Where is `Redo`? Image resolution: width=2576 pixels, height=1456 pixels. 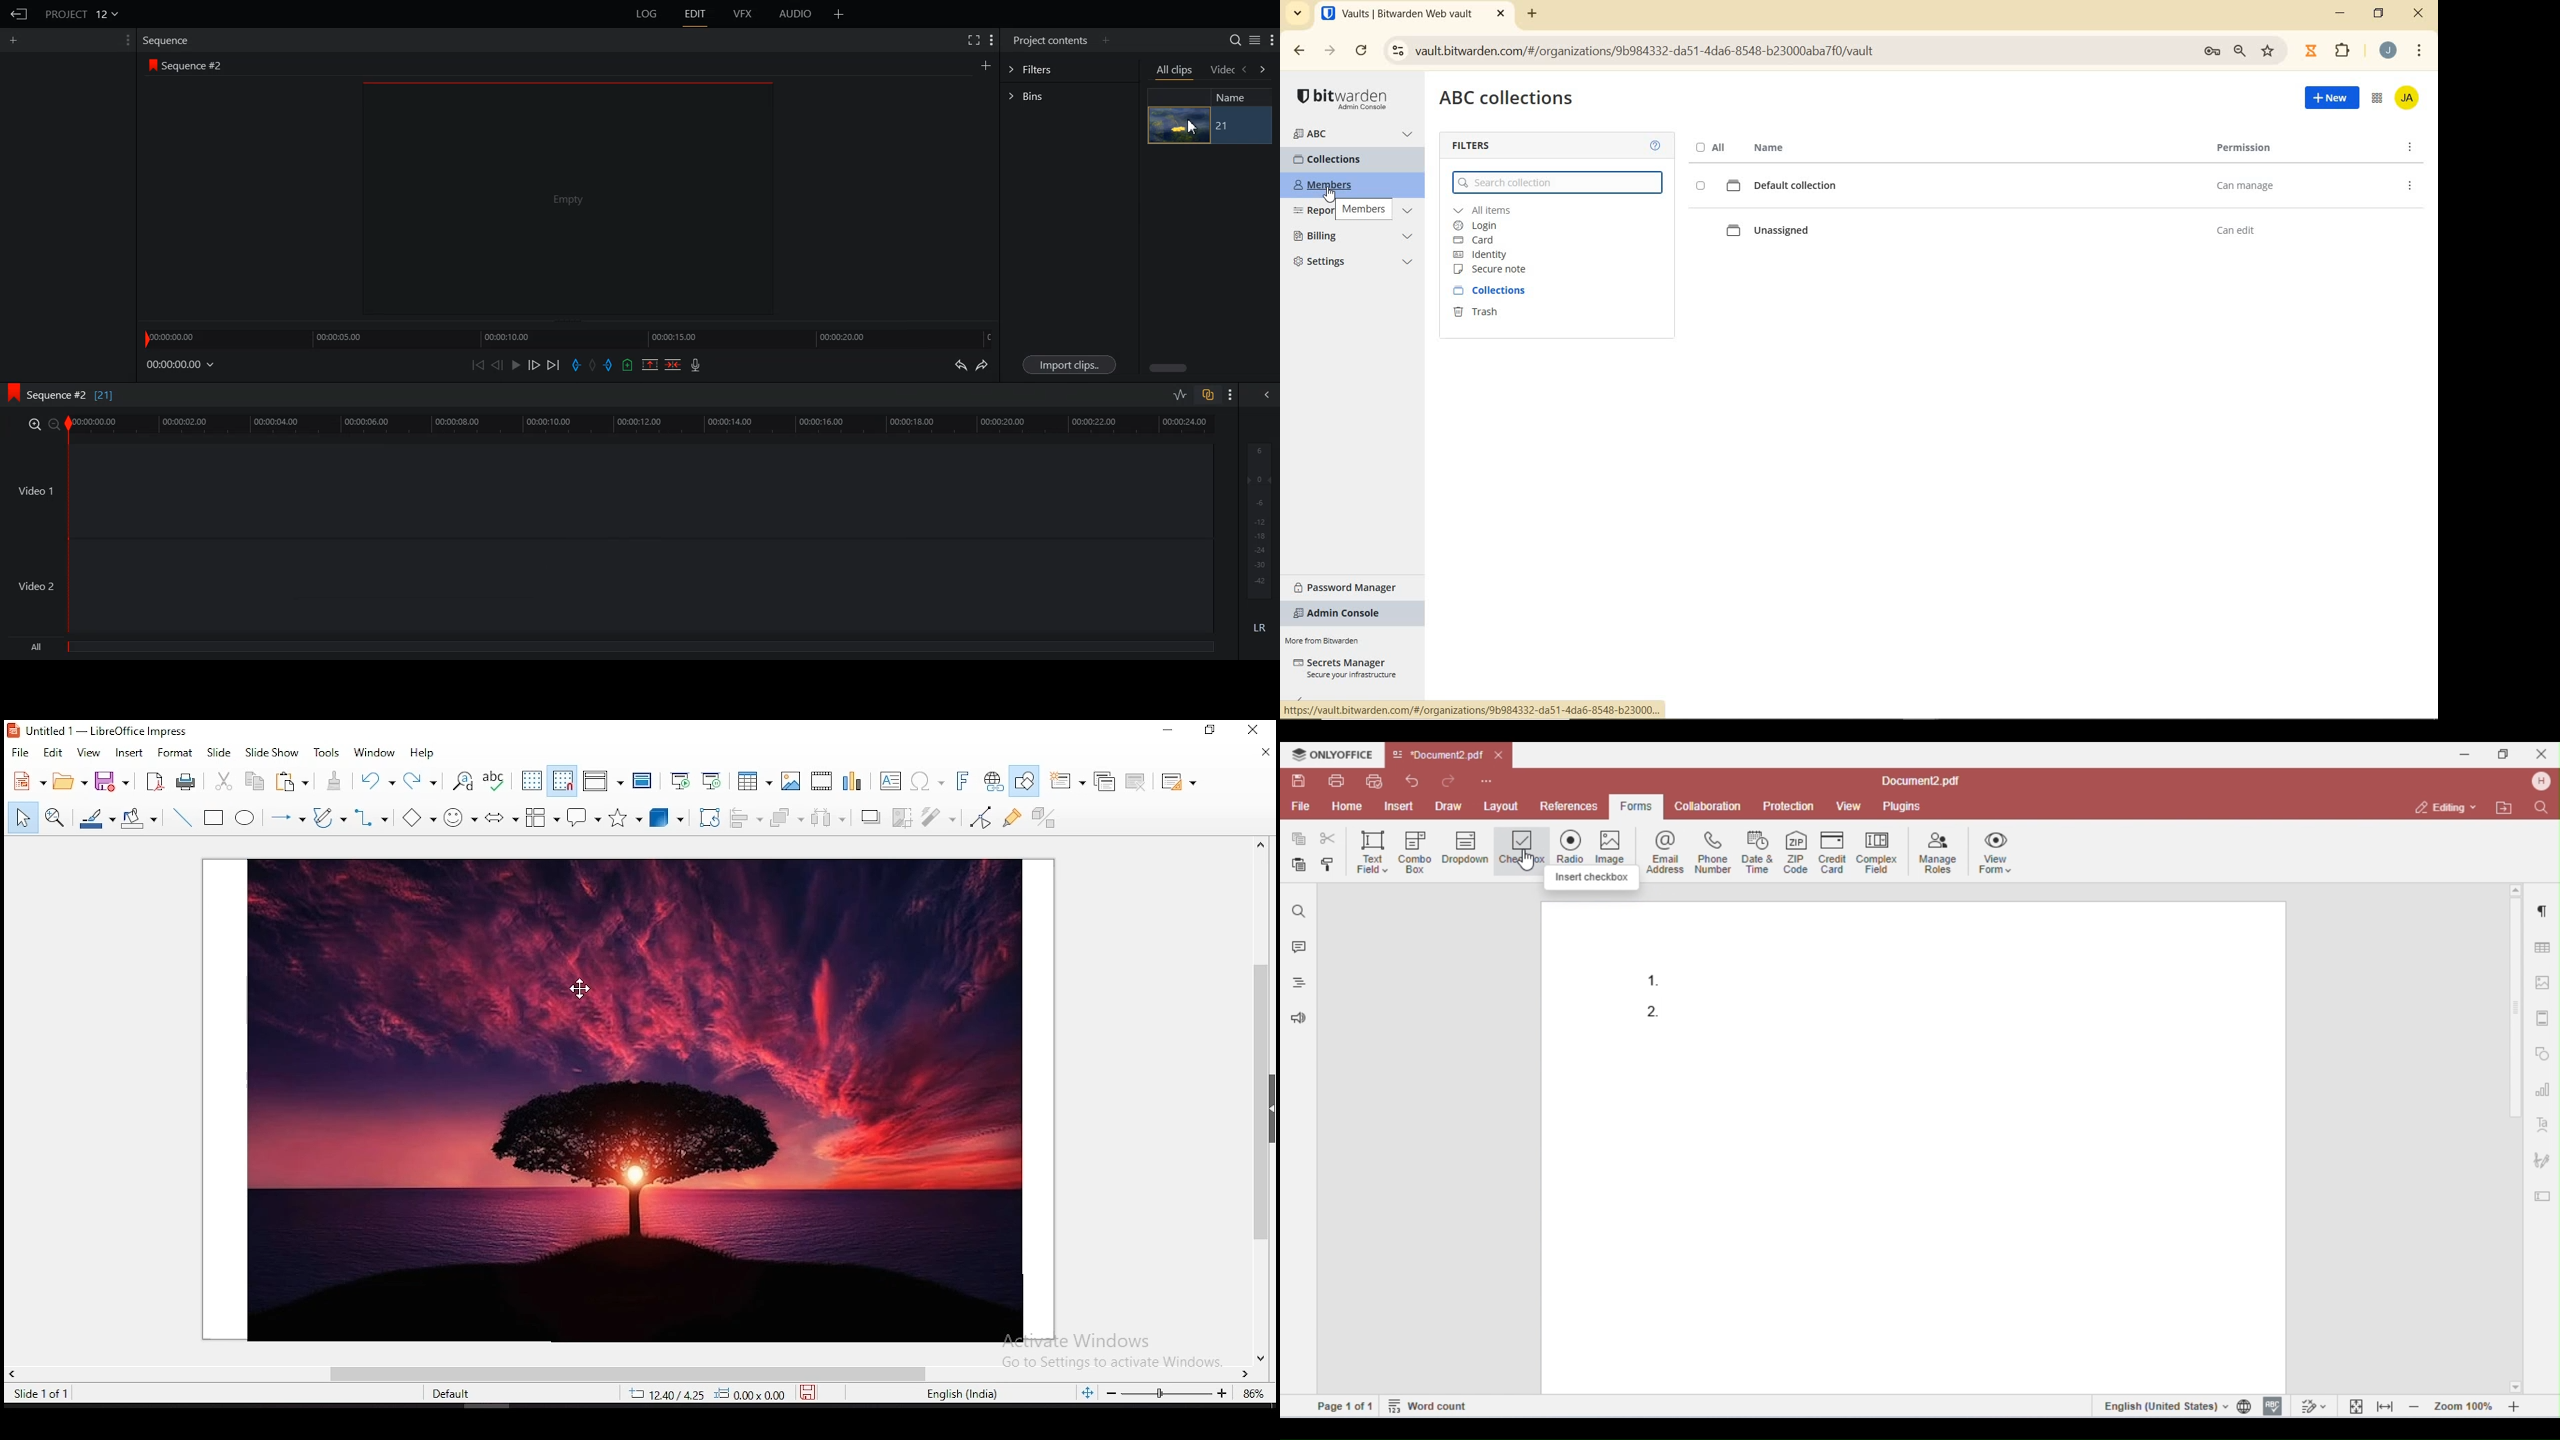
Redo is located at coordinates (984, 366).